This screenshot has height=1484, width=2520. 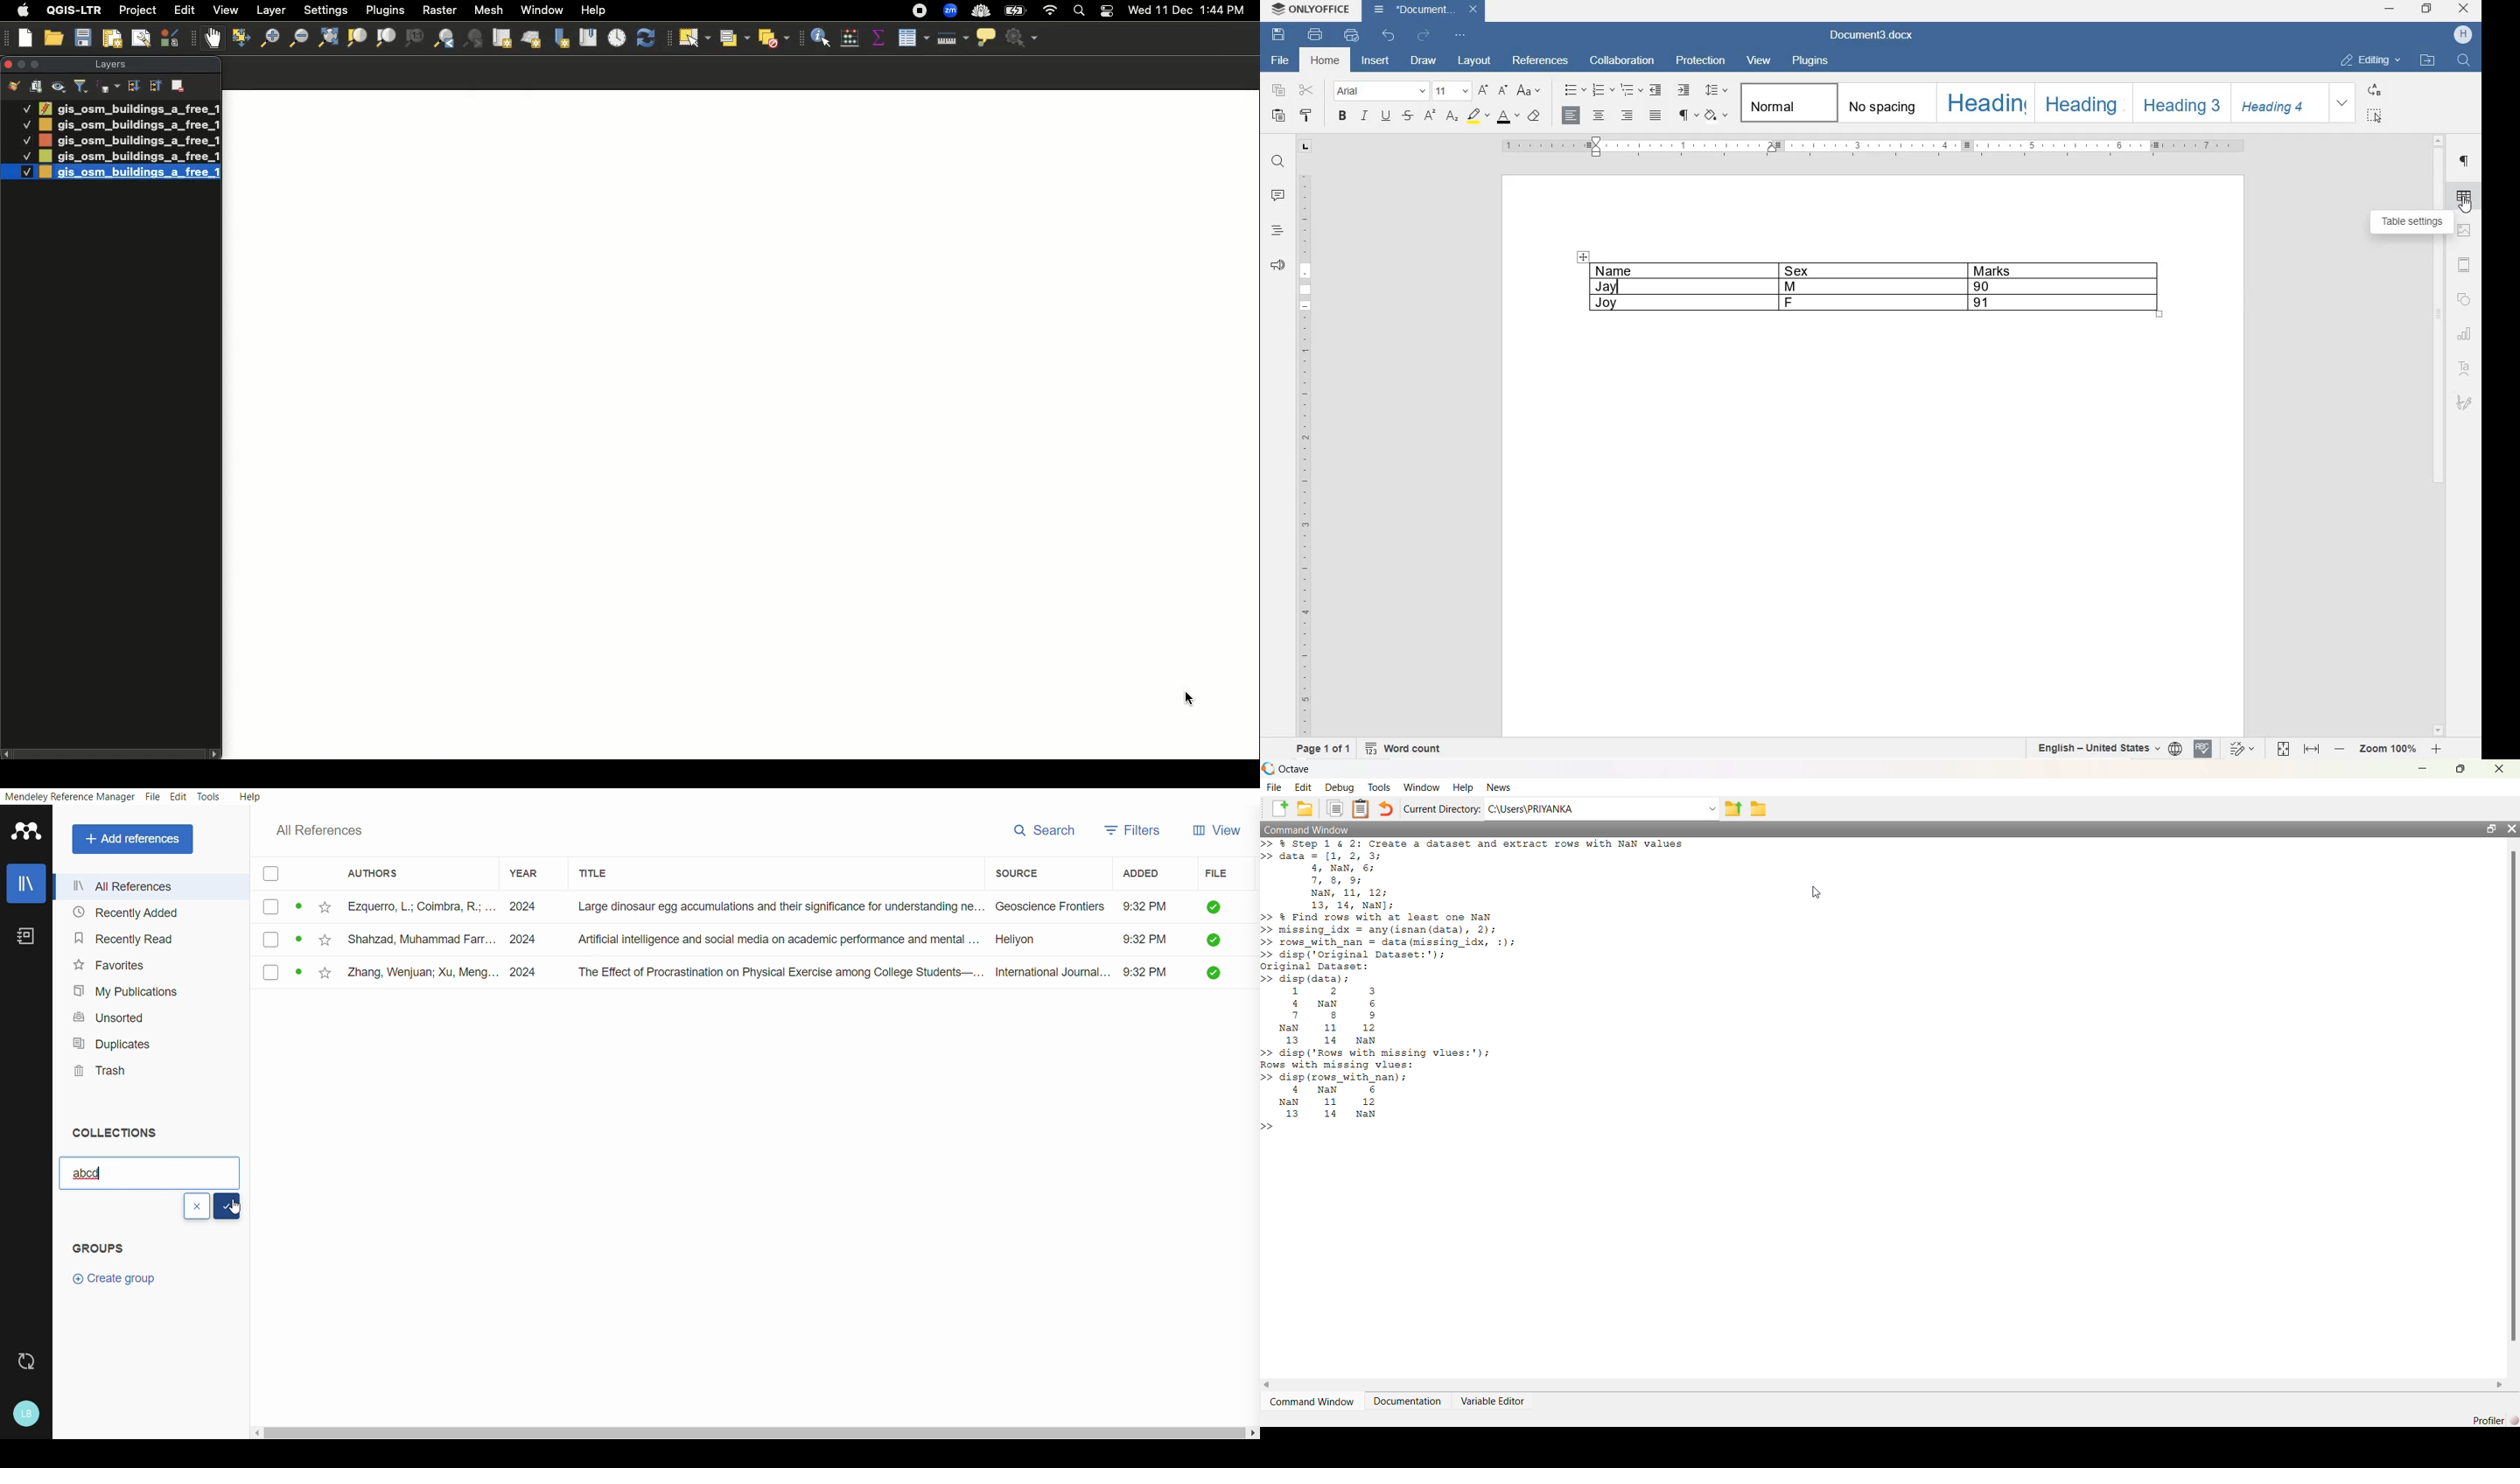 What do you see at coordinates (252, 795) in the screenshot?
I see `Help` at bounding box center [252, 795].